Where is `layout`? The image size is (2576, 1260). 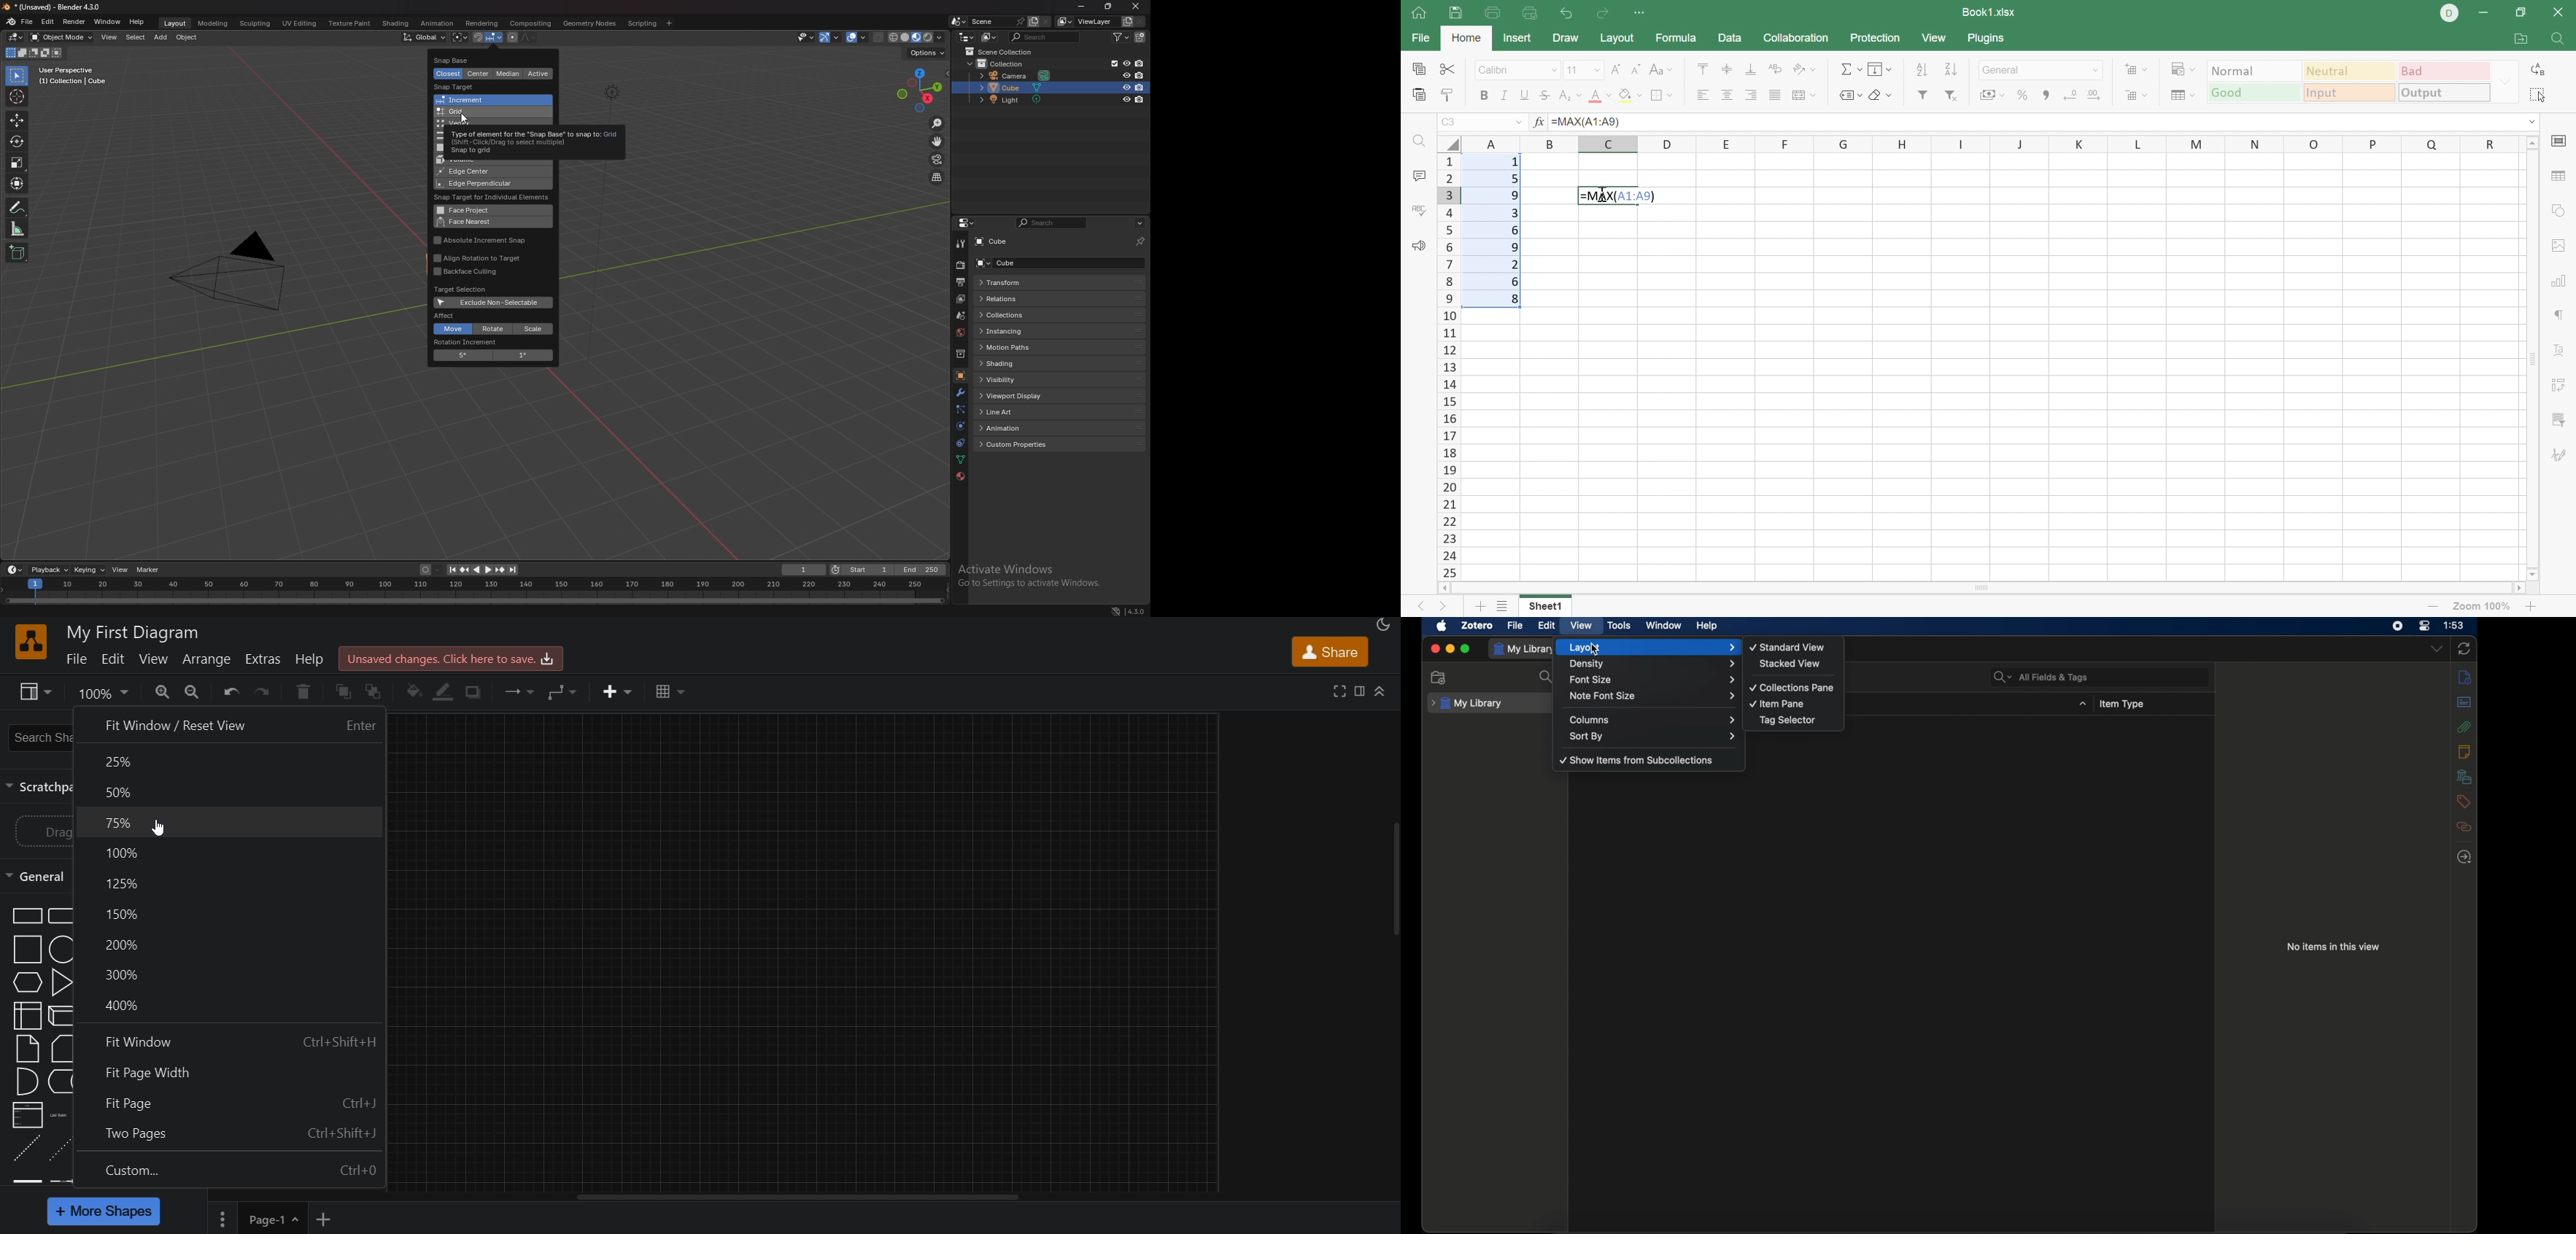
layout is located at coordinates (1652, 647).